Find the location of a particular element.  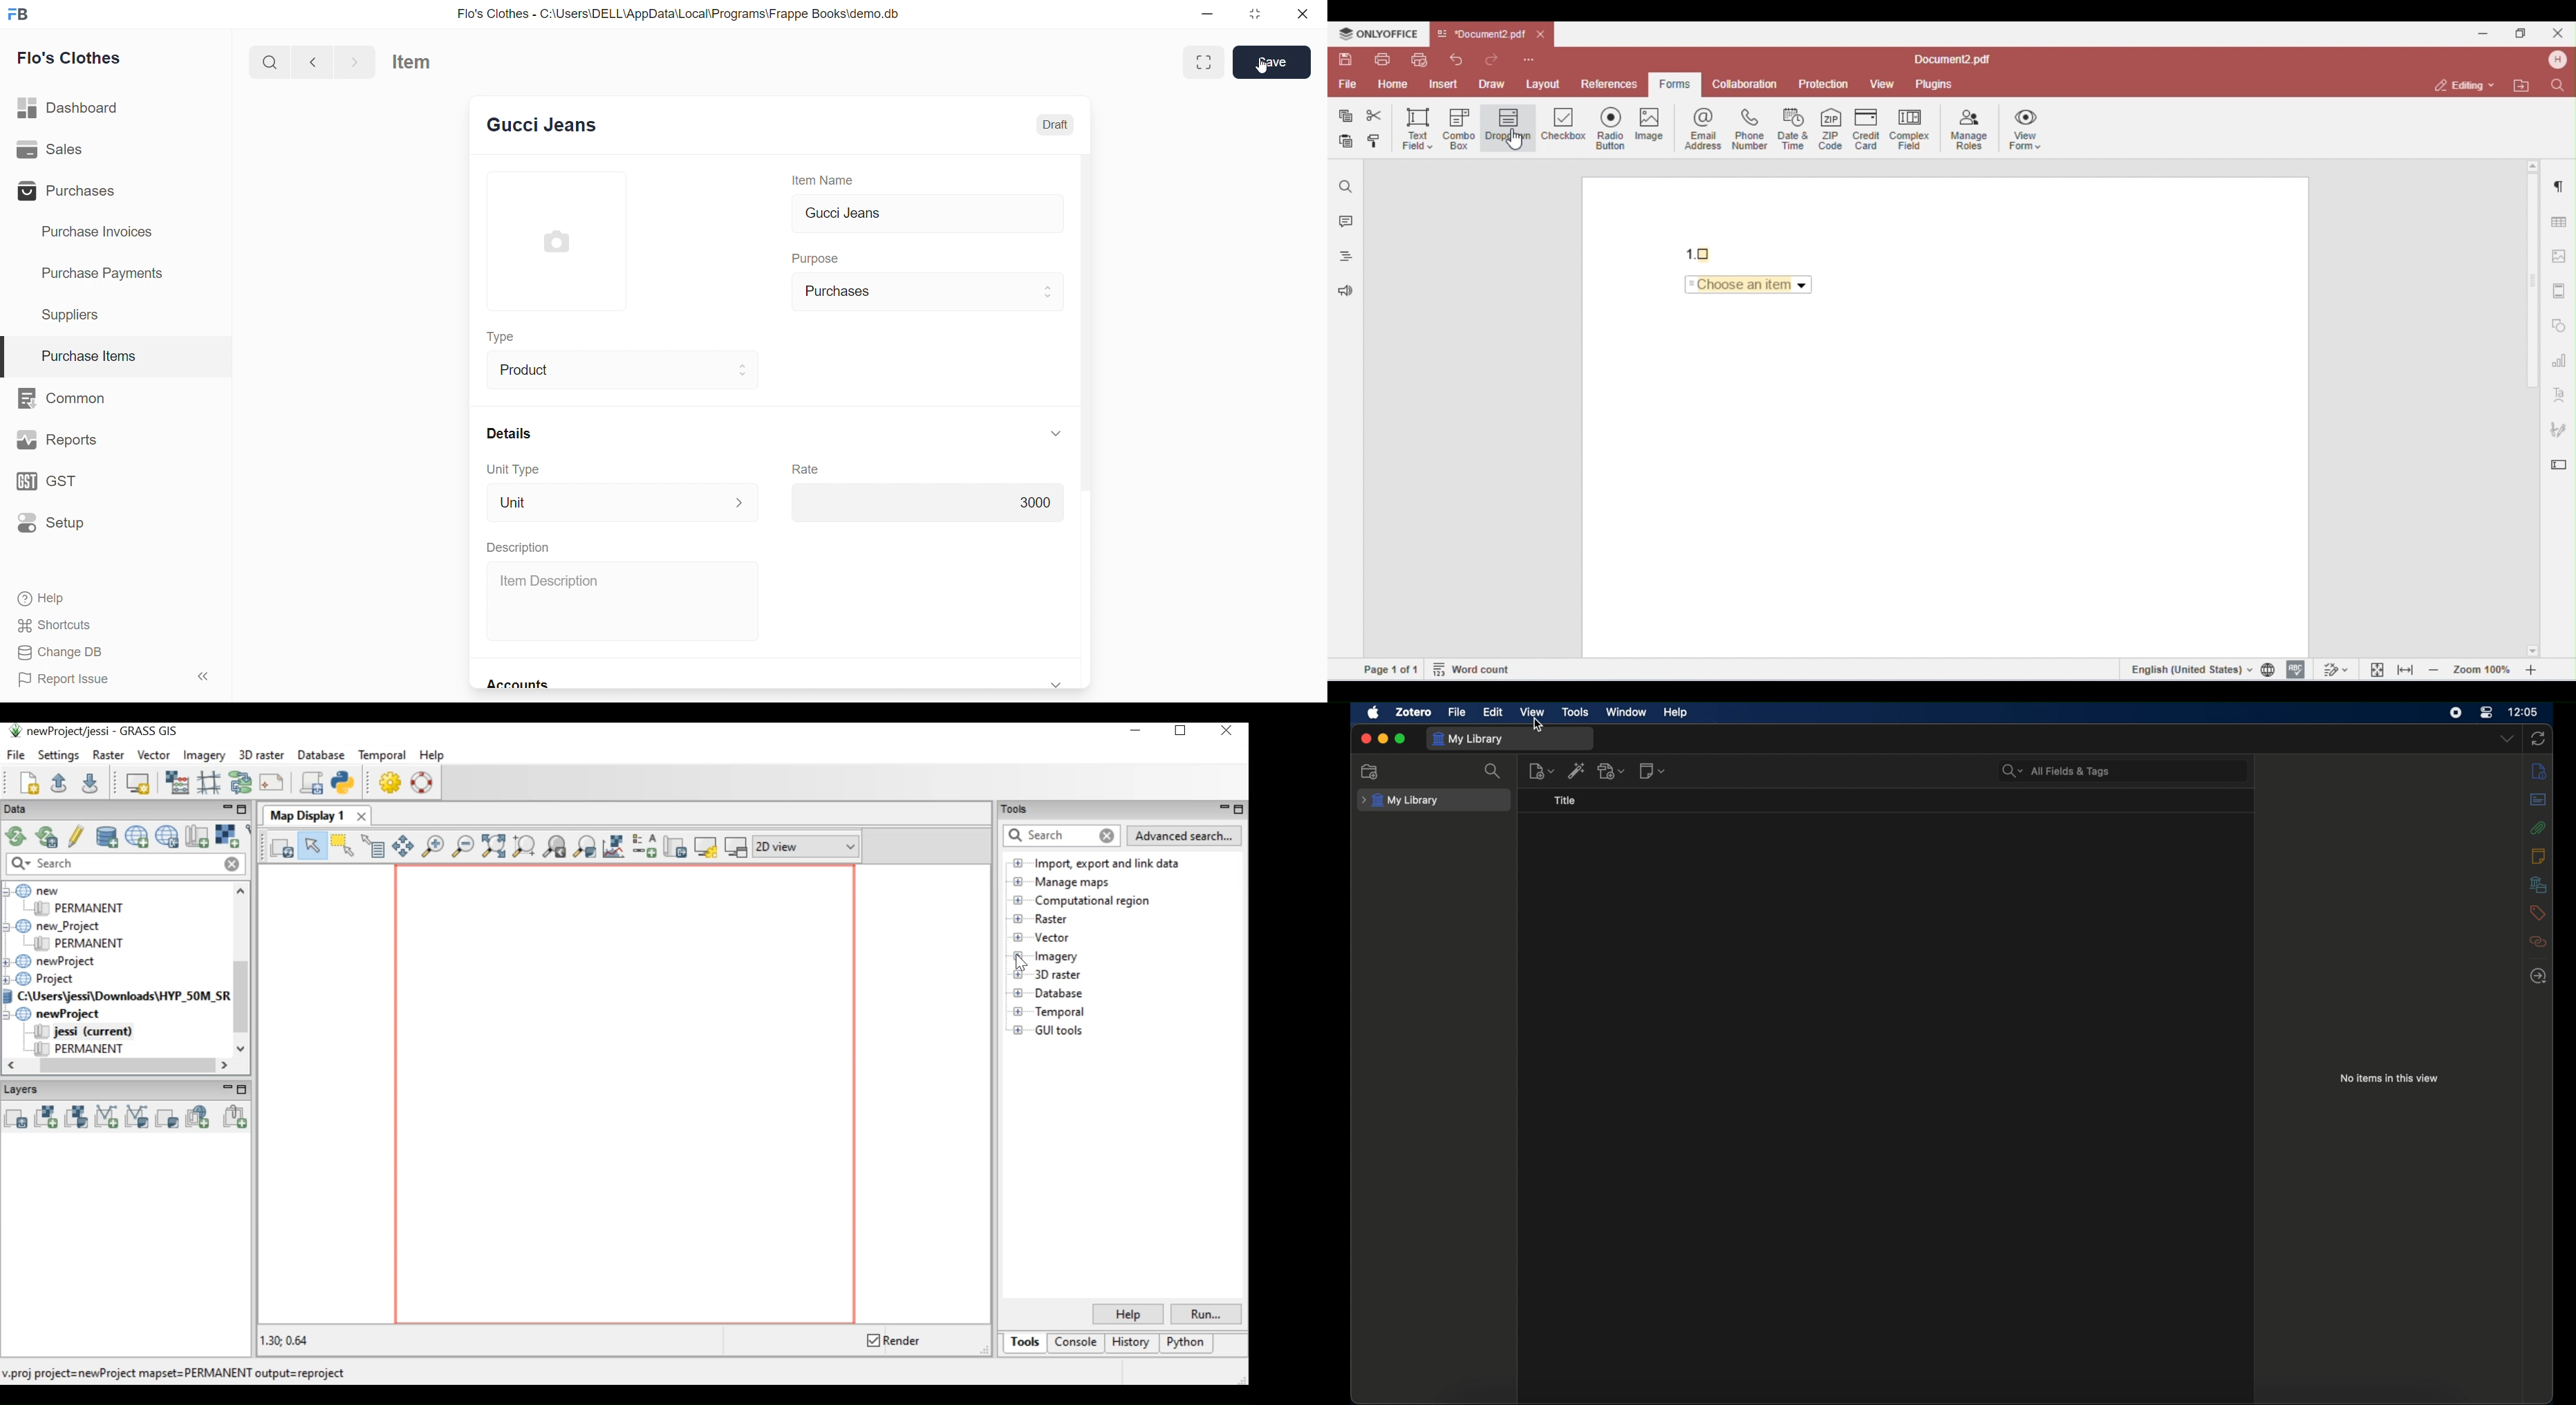

Purpose is located at coordinates (818, 257).